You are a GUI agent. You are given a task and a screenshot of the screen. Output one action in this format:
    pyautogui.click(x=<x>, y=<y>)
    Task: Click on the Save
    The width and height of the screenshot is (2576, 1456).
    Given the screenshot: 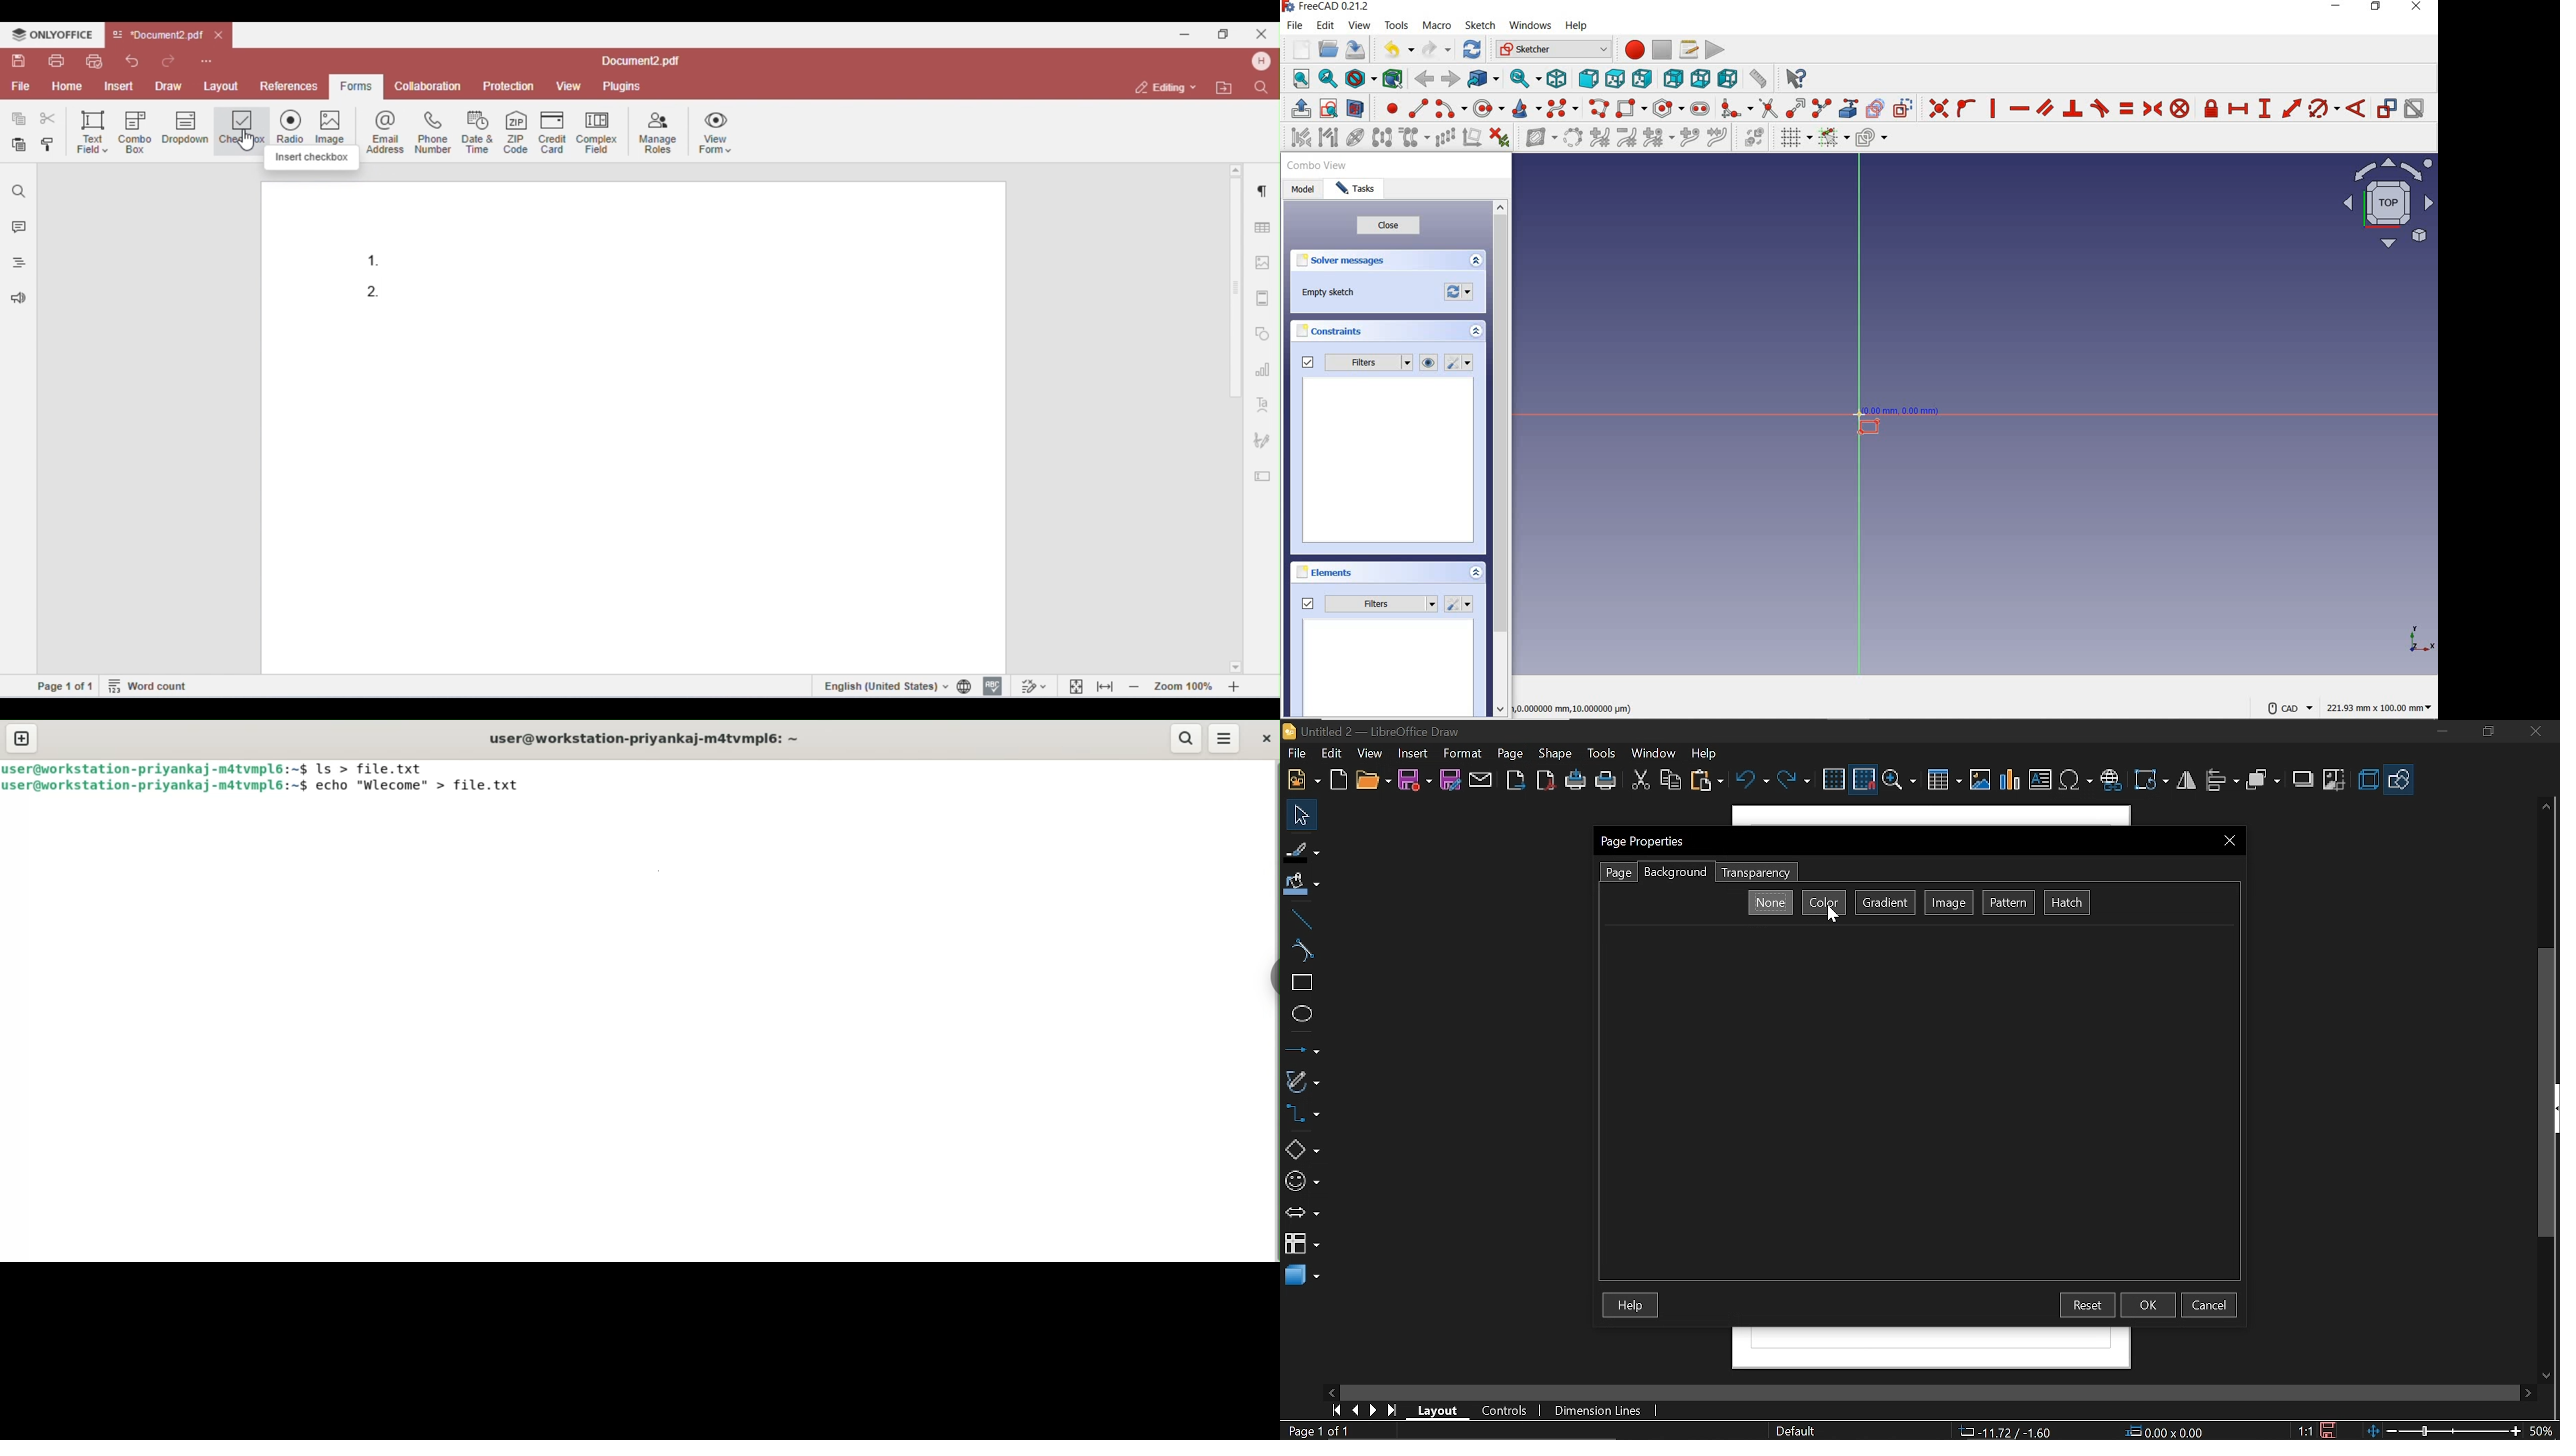 What is the action you would take?
    pyautogui.click(x=2329, y=1430)
    